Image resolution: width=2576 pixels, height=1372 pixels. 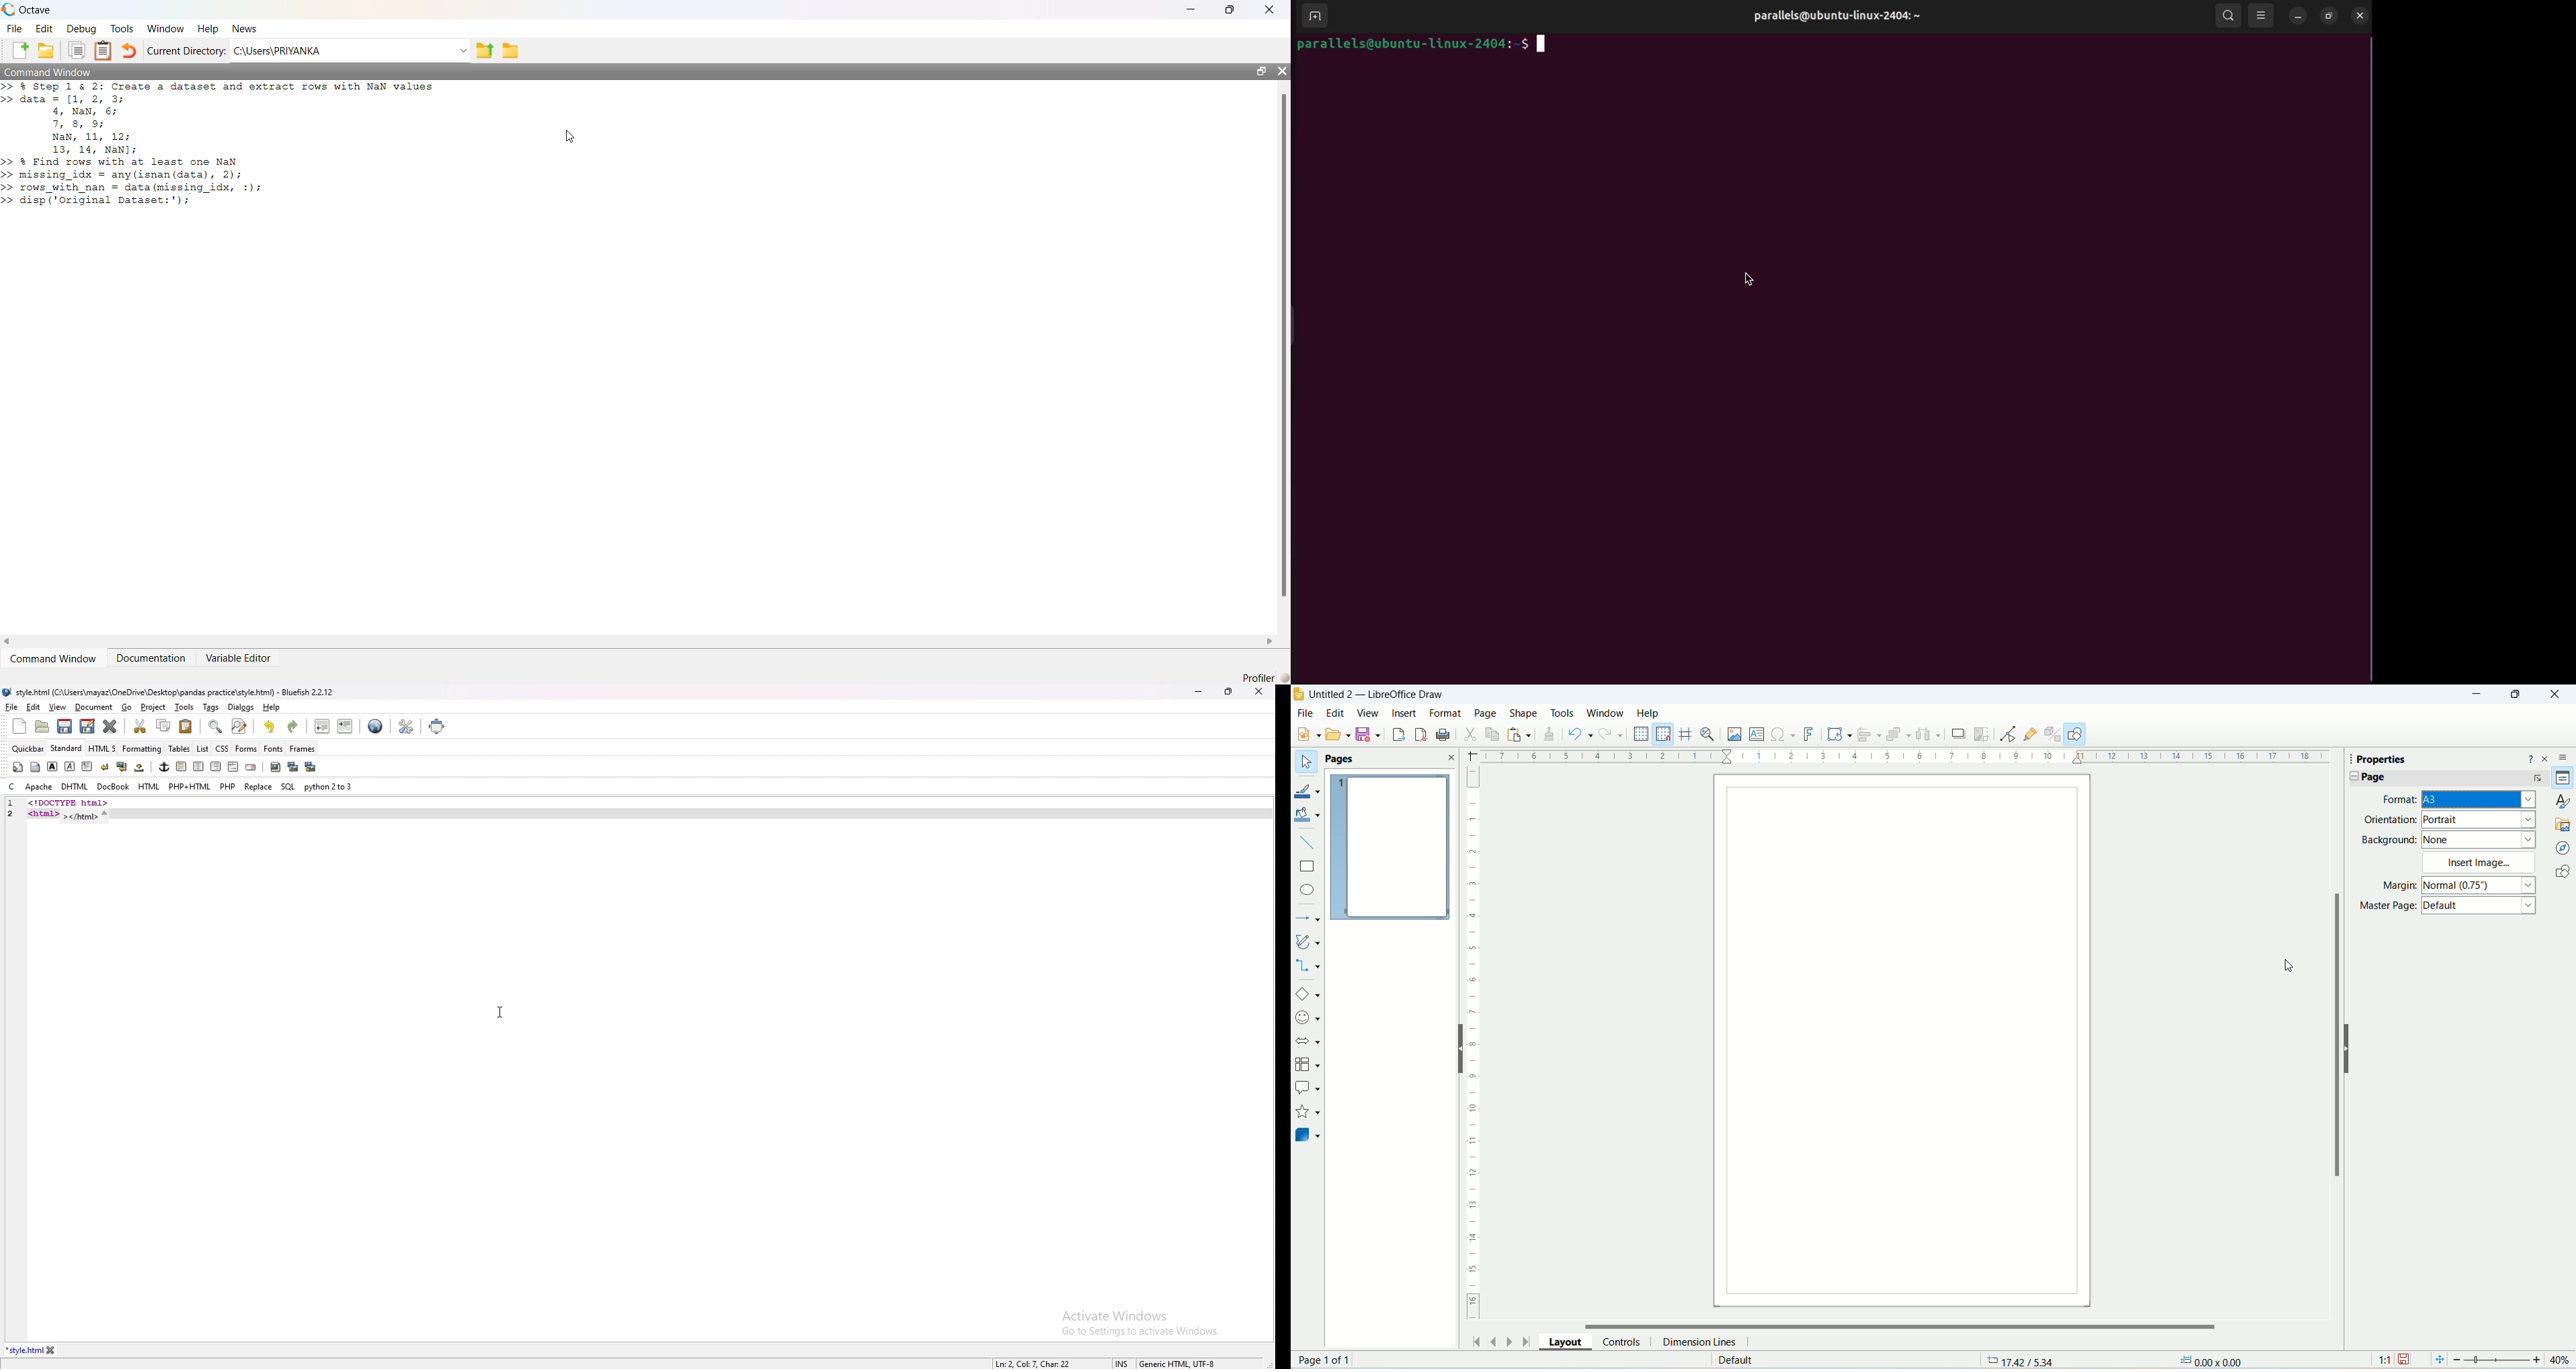 What do you see at coordinates (1473, 733) in the screenshot?
I see `cut` at bounding box center [1473, 733].